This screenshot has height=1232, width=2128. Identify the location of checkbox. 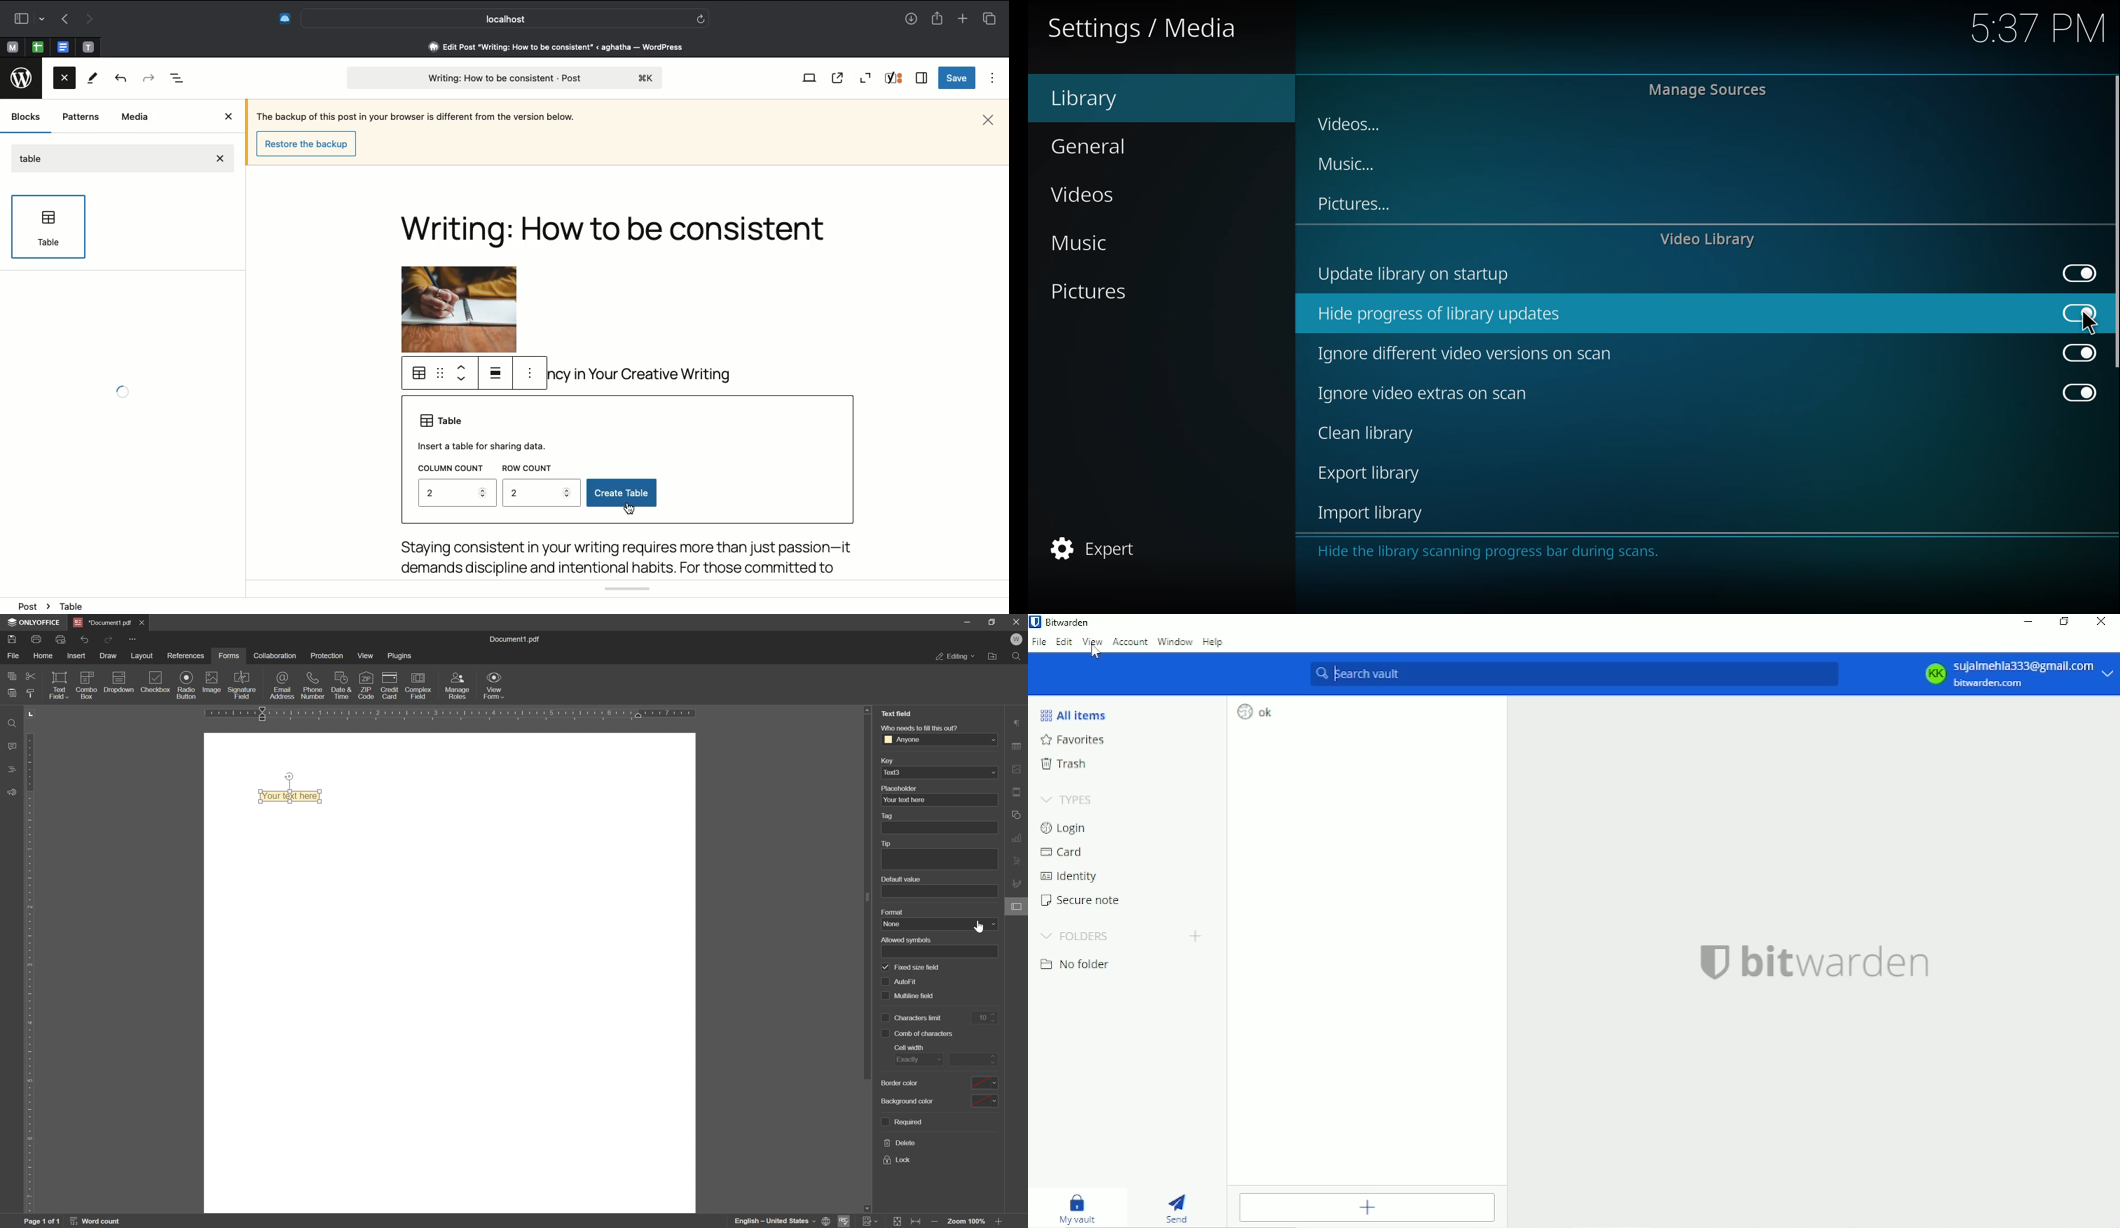
(885, 981).